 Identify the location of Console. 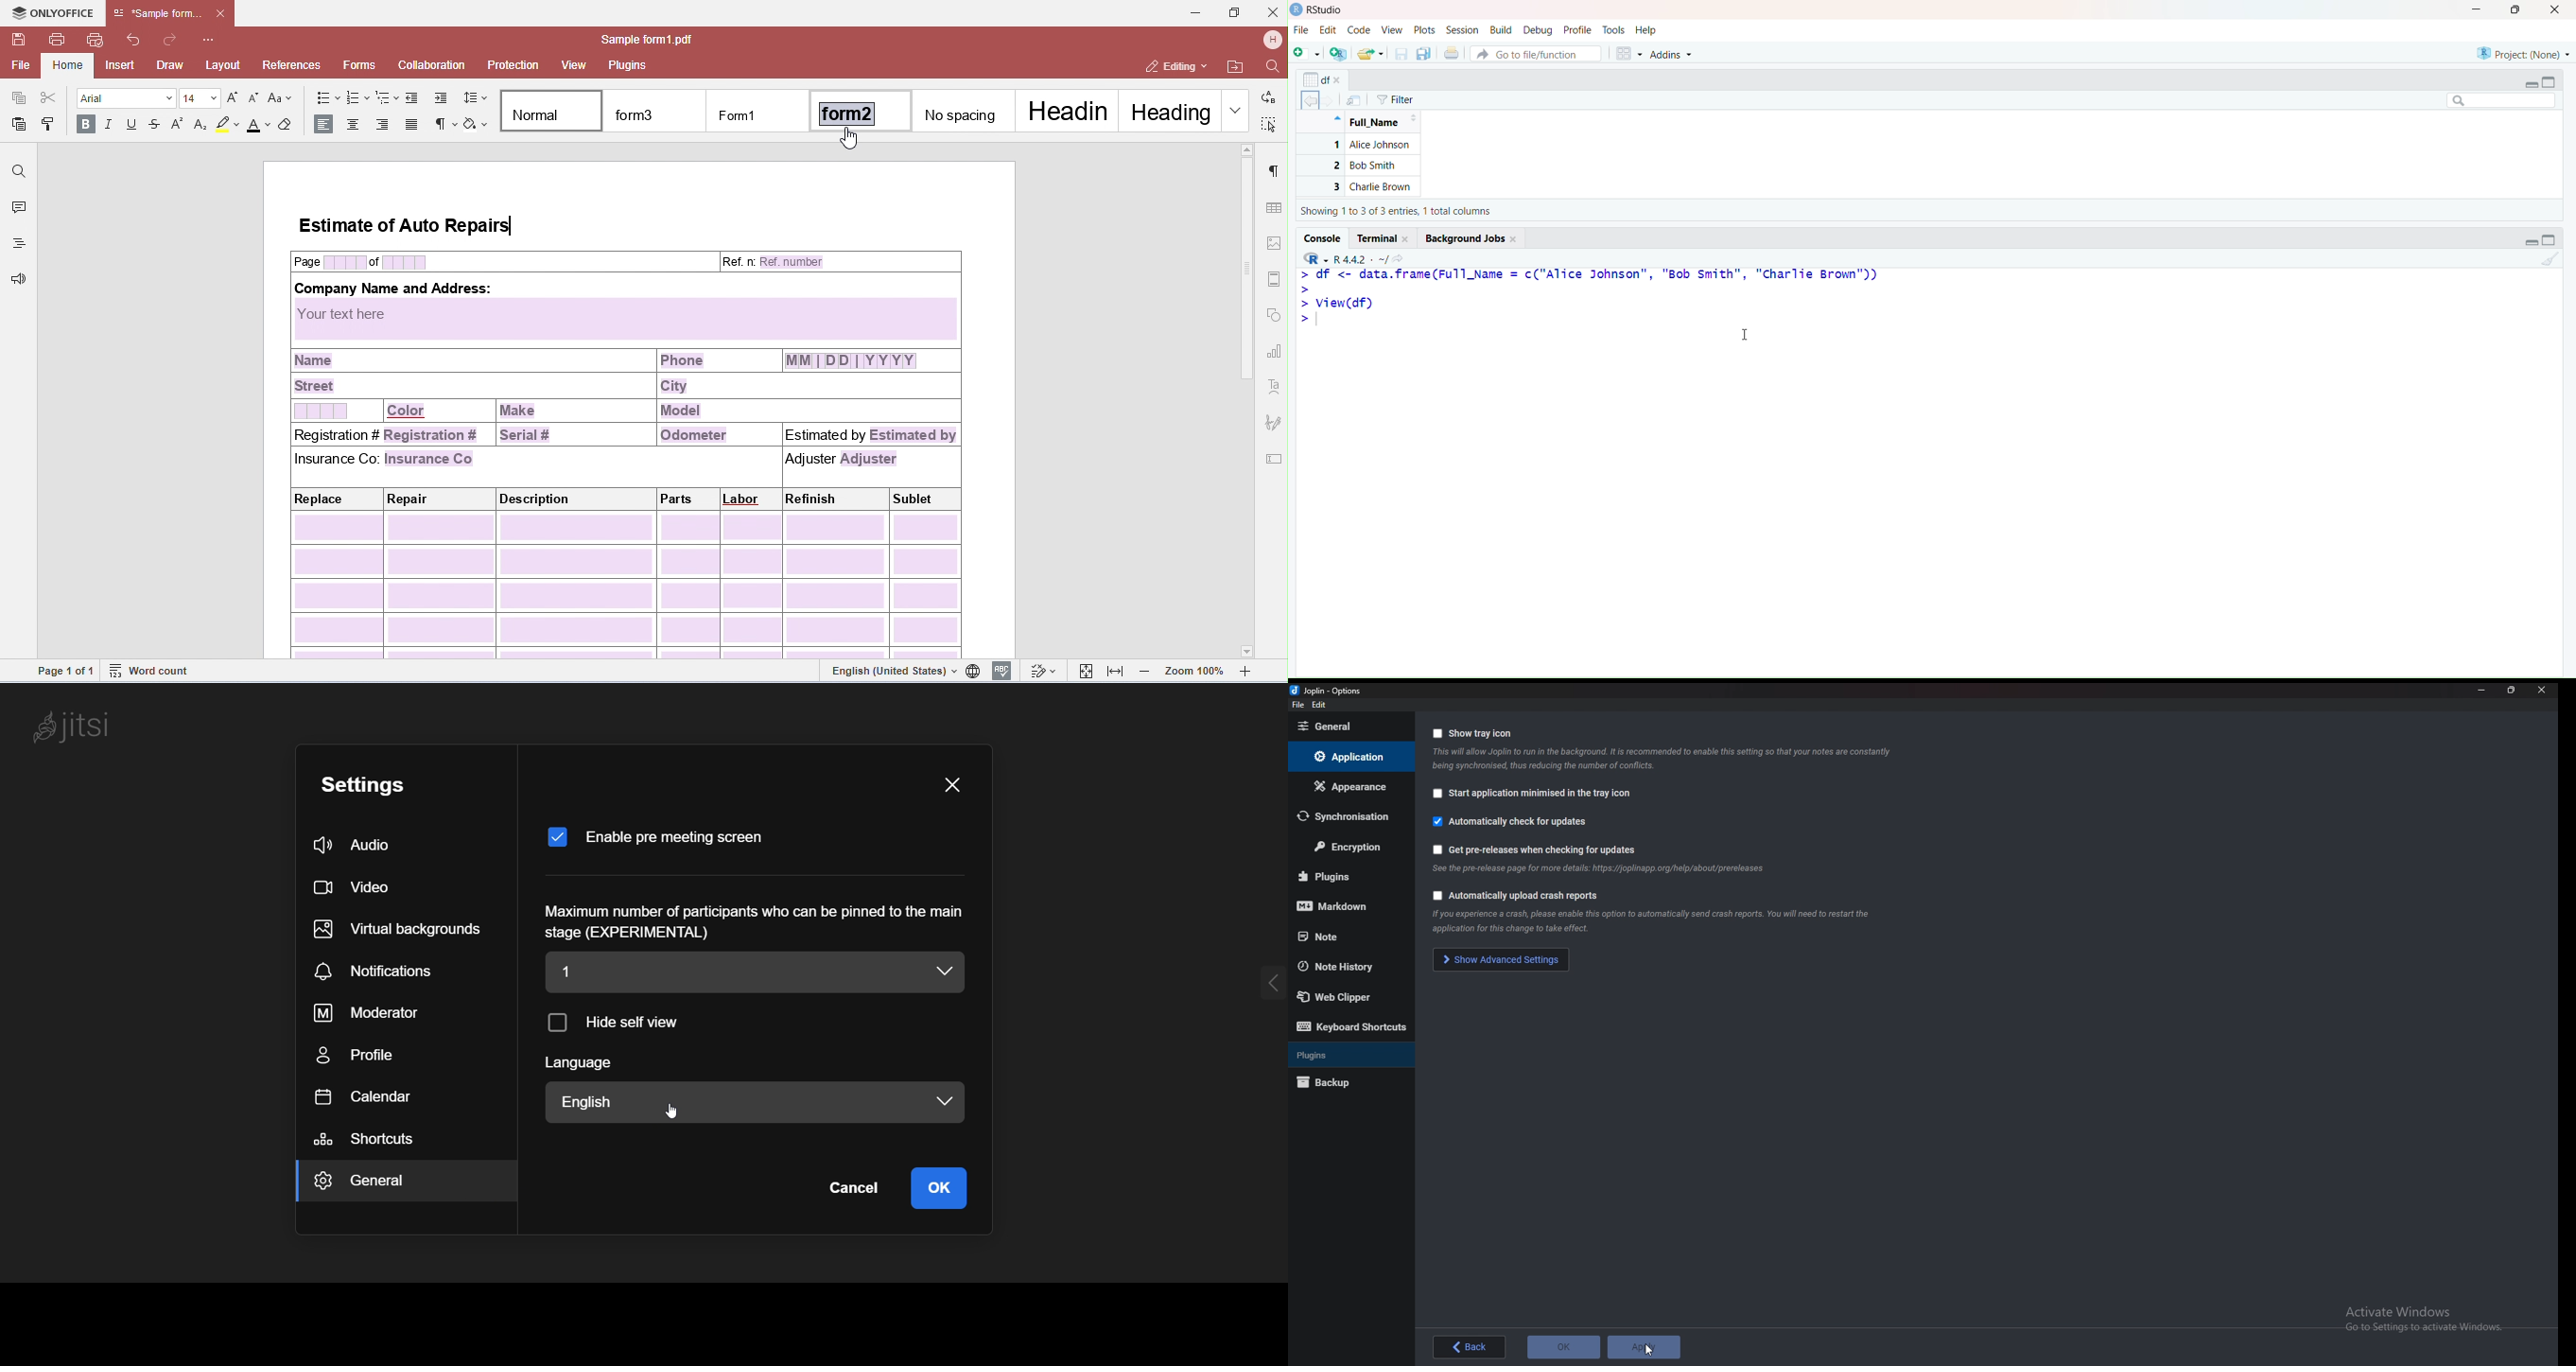
(1324, 238).